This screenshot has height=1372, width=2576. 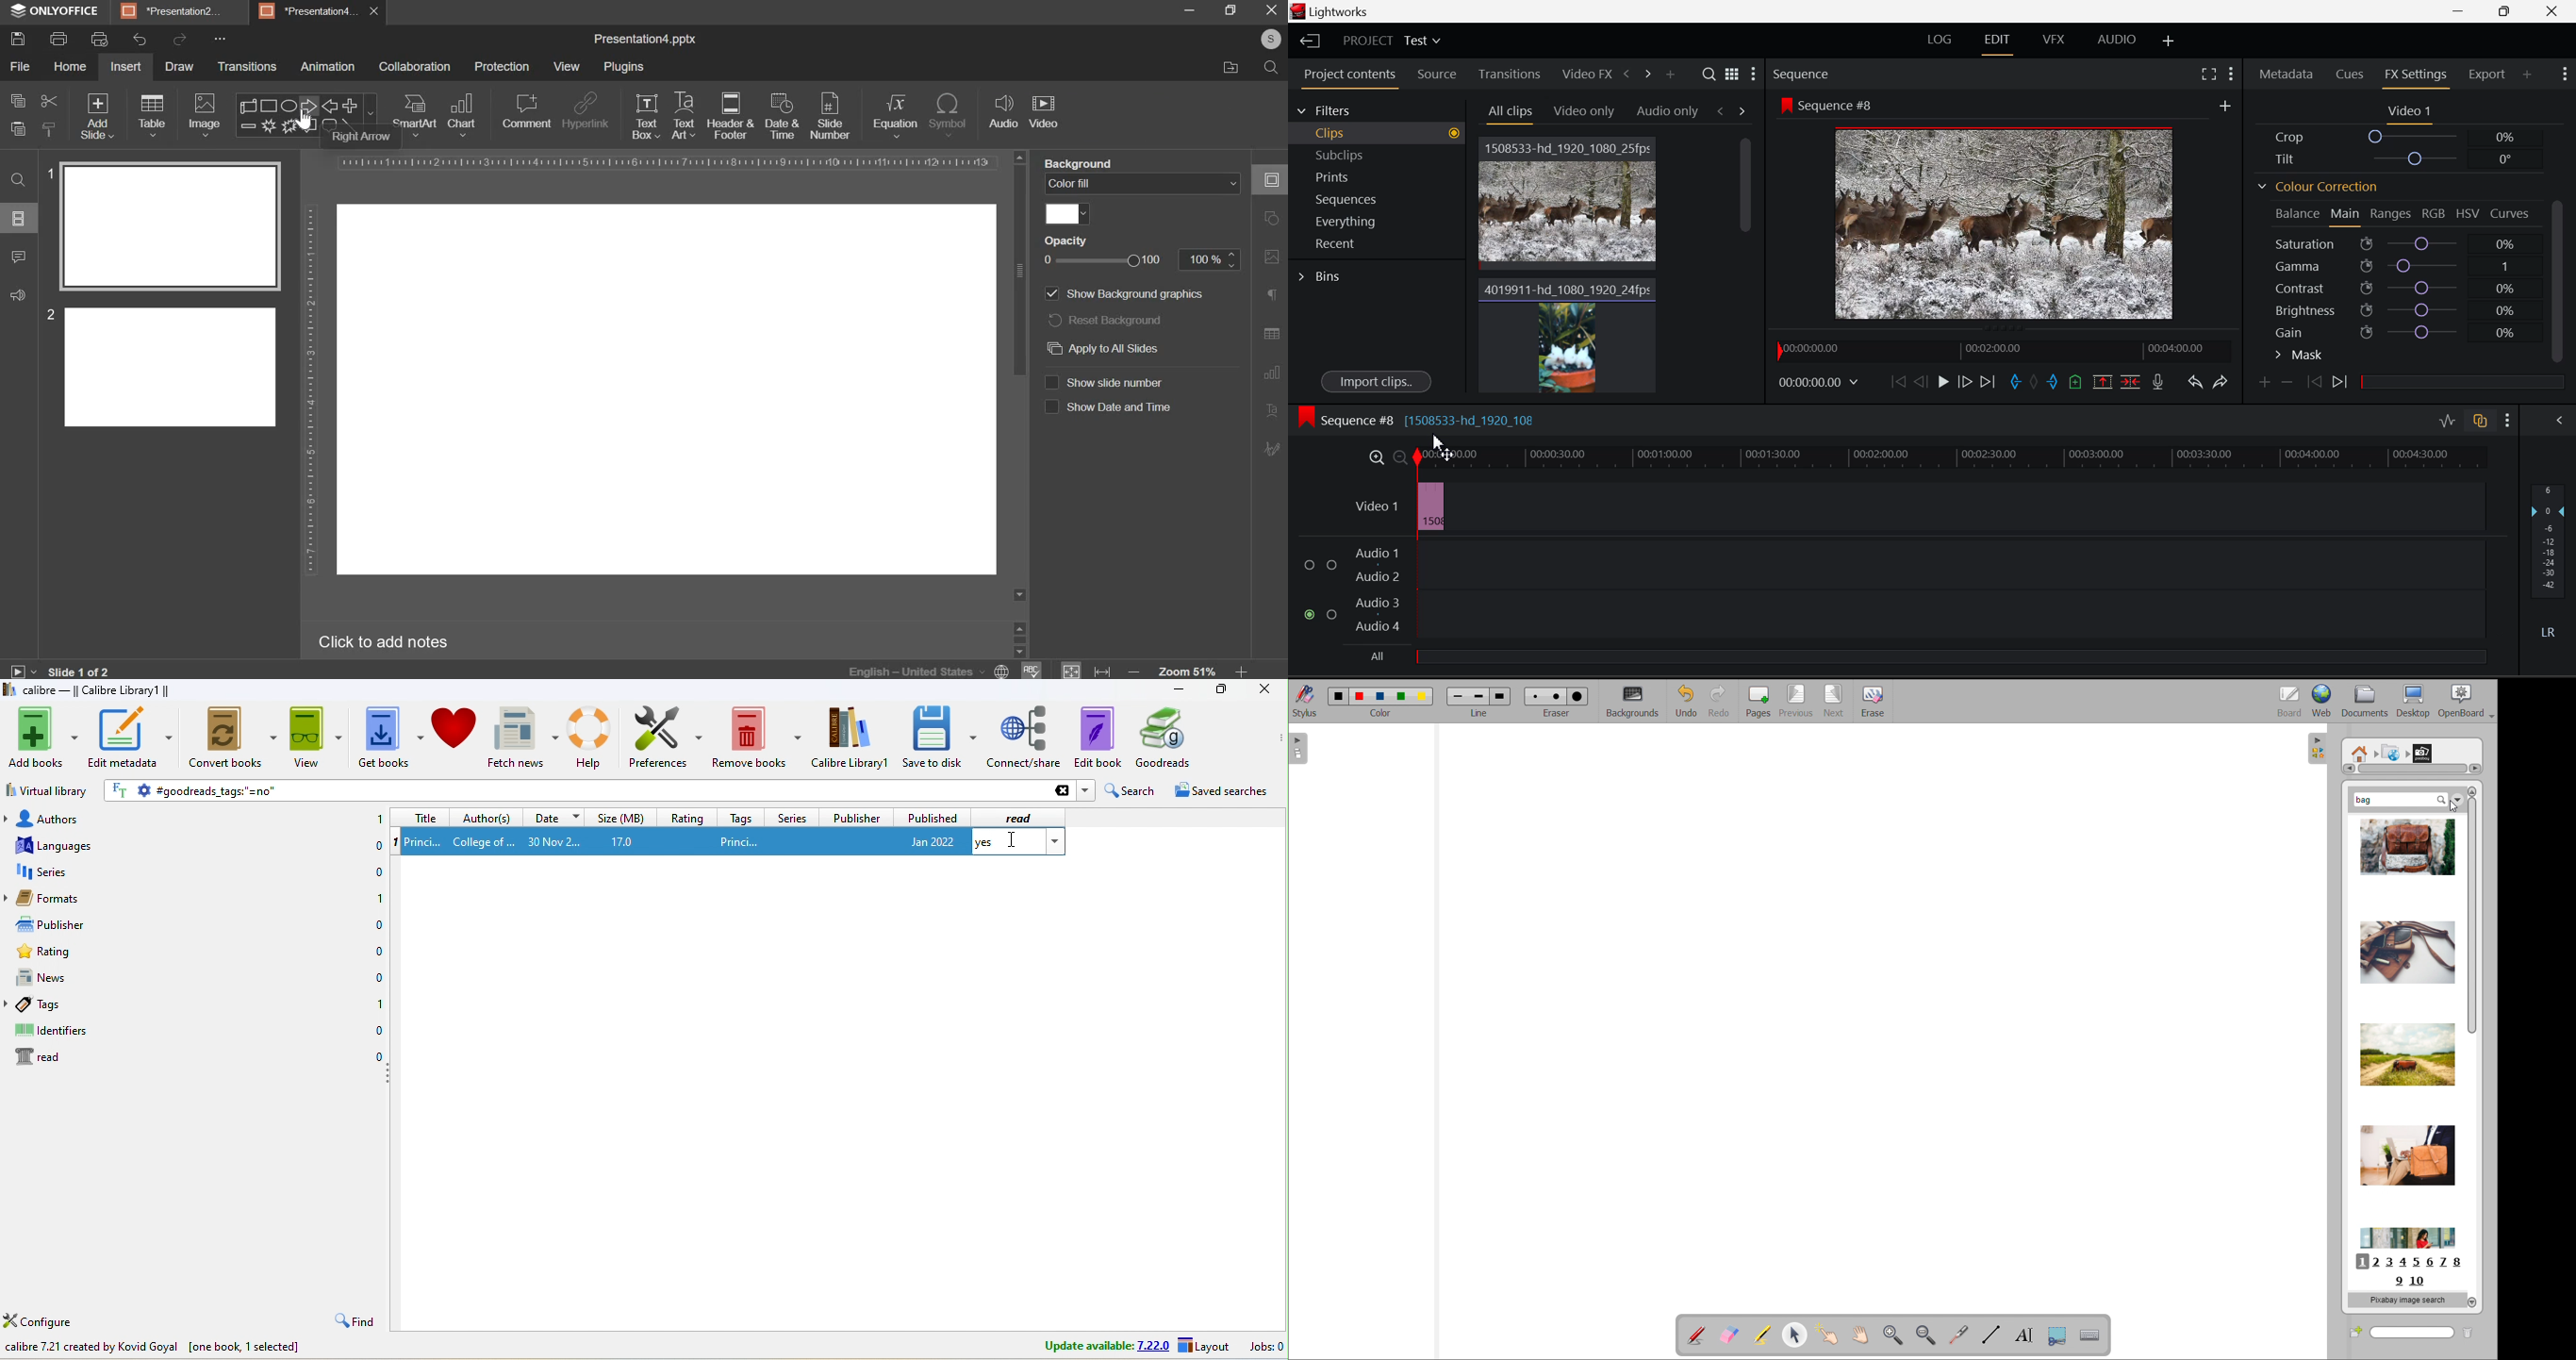 I want to click on Go Forward, so click(x=1968, y=382).